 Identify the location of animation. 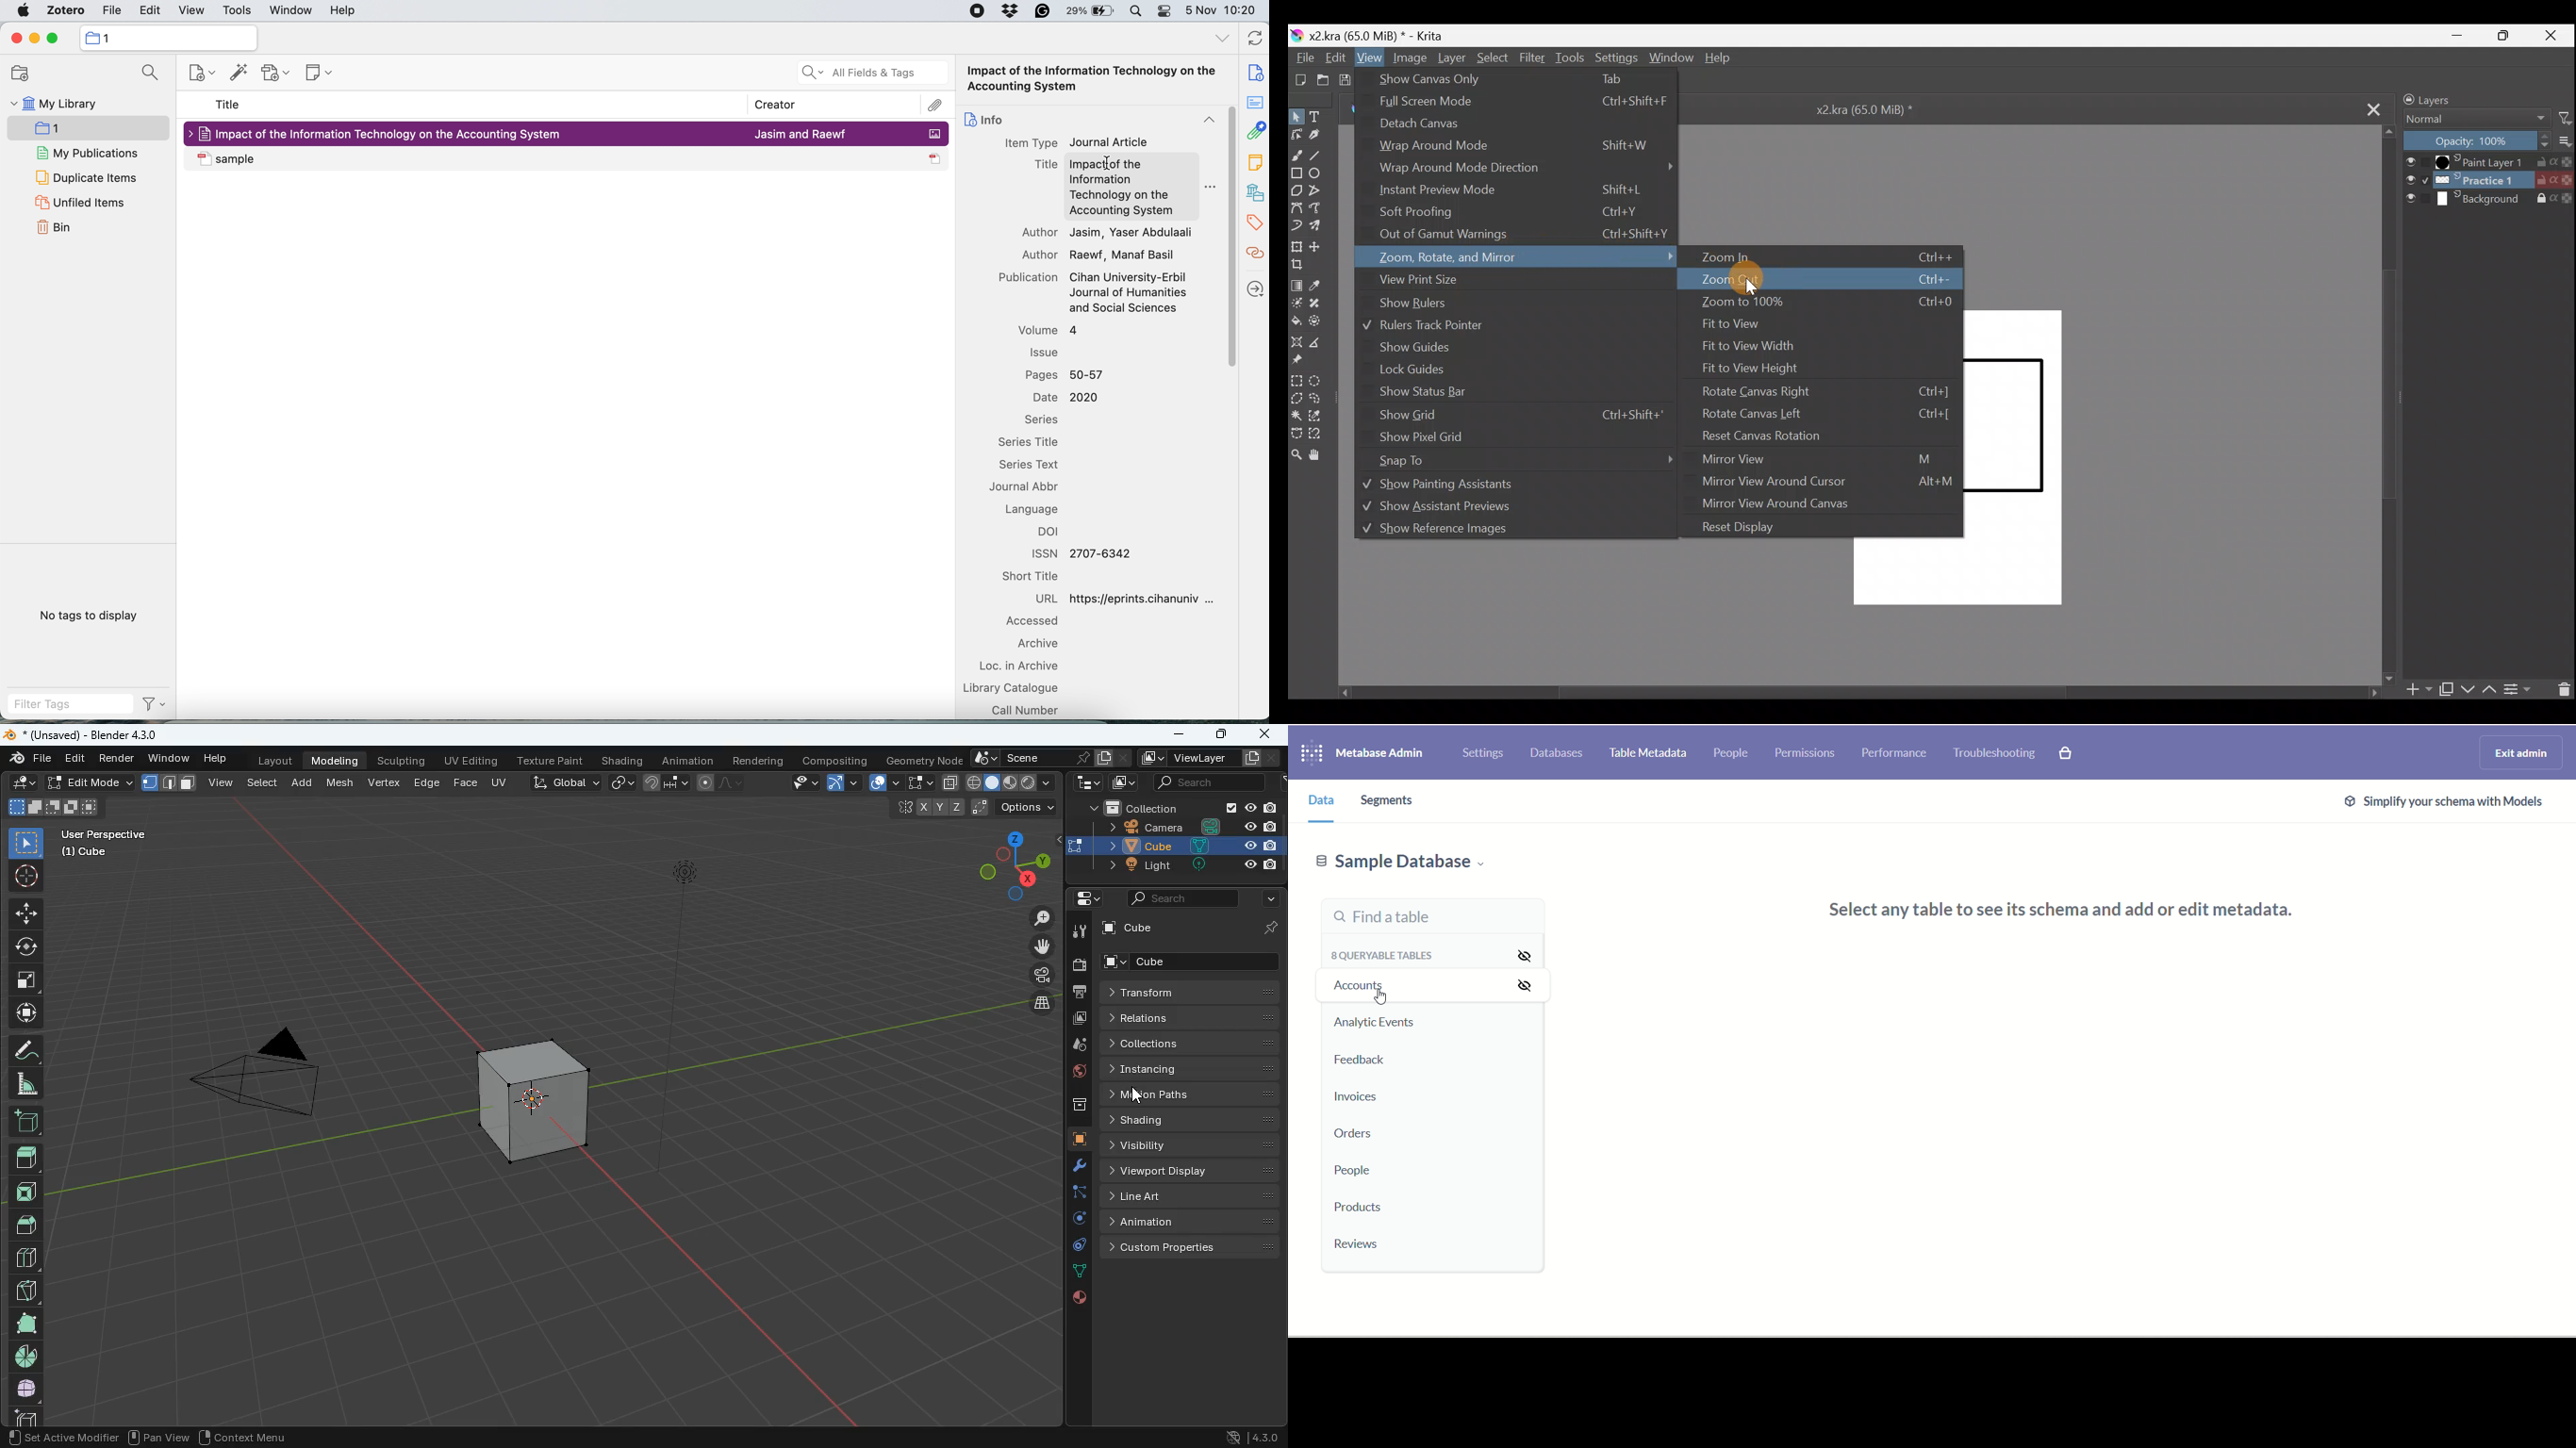
(1192, 1222).